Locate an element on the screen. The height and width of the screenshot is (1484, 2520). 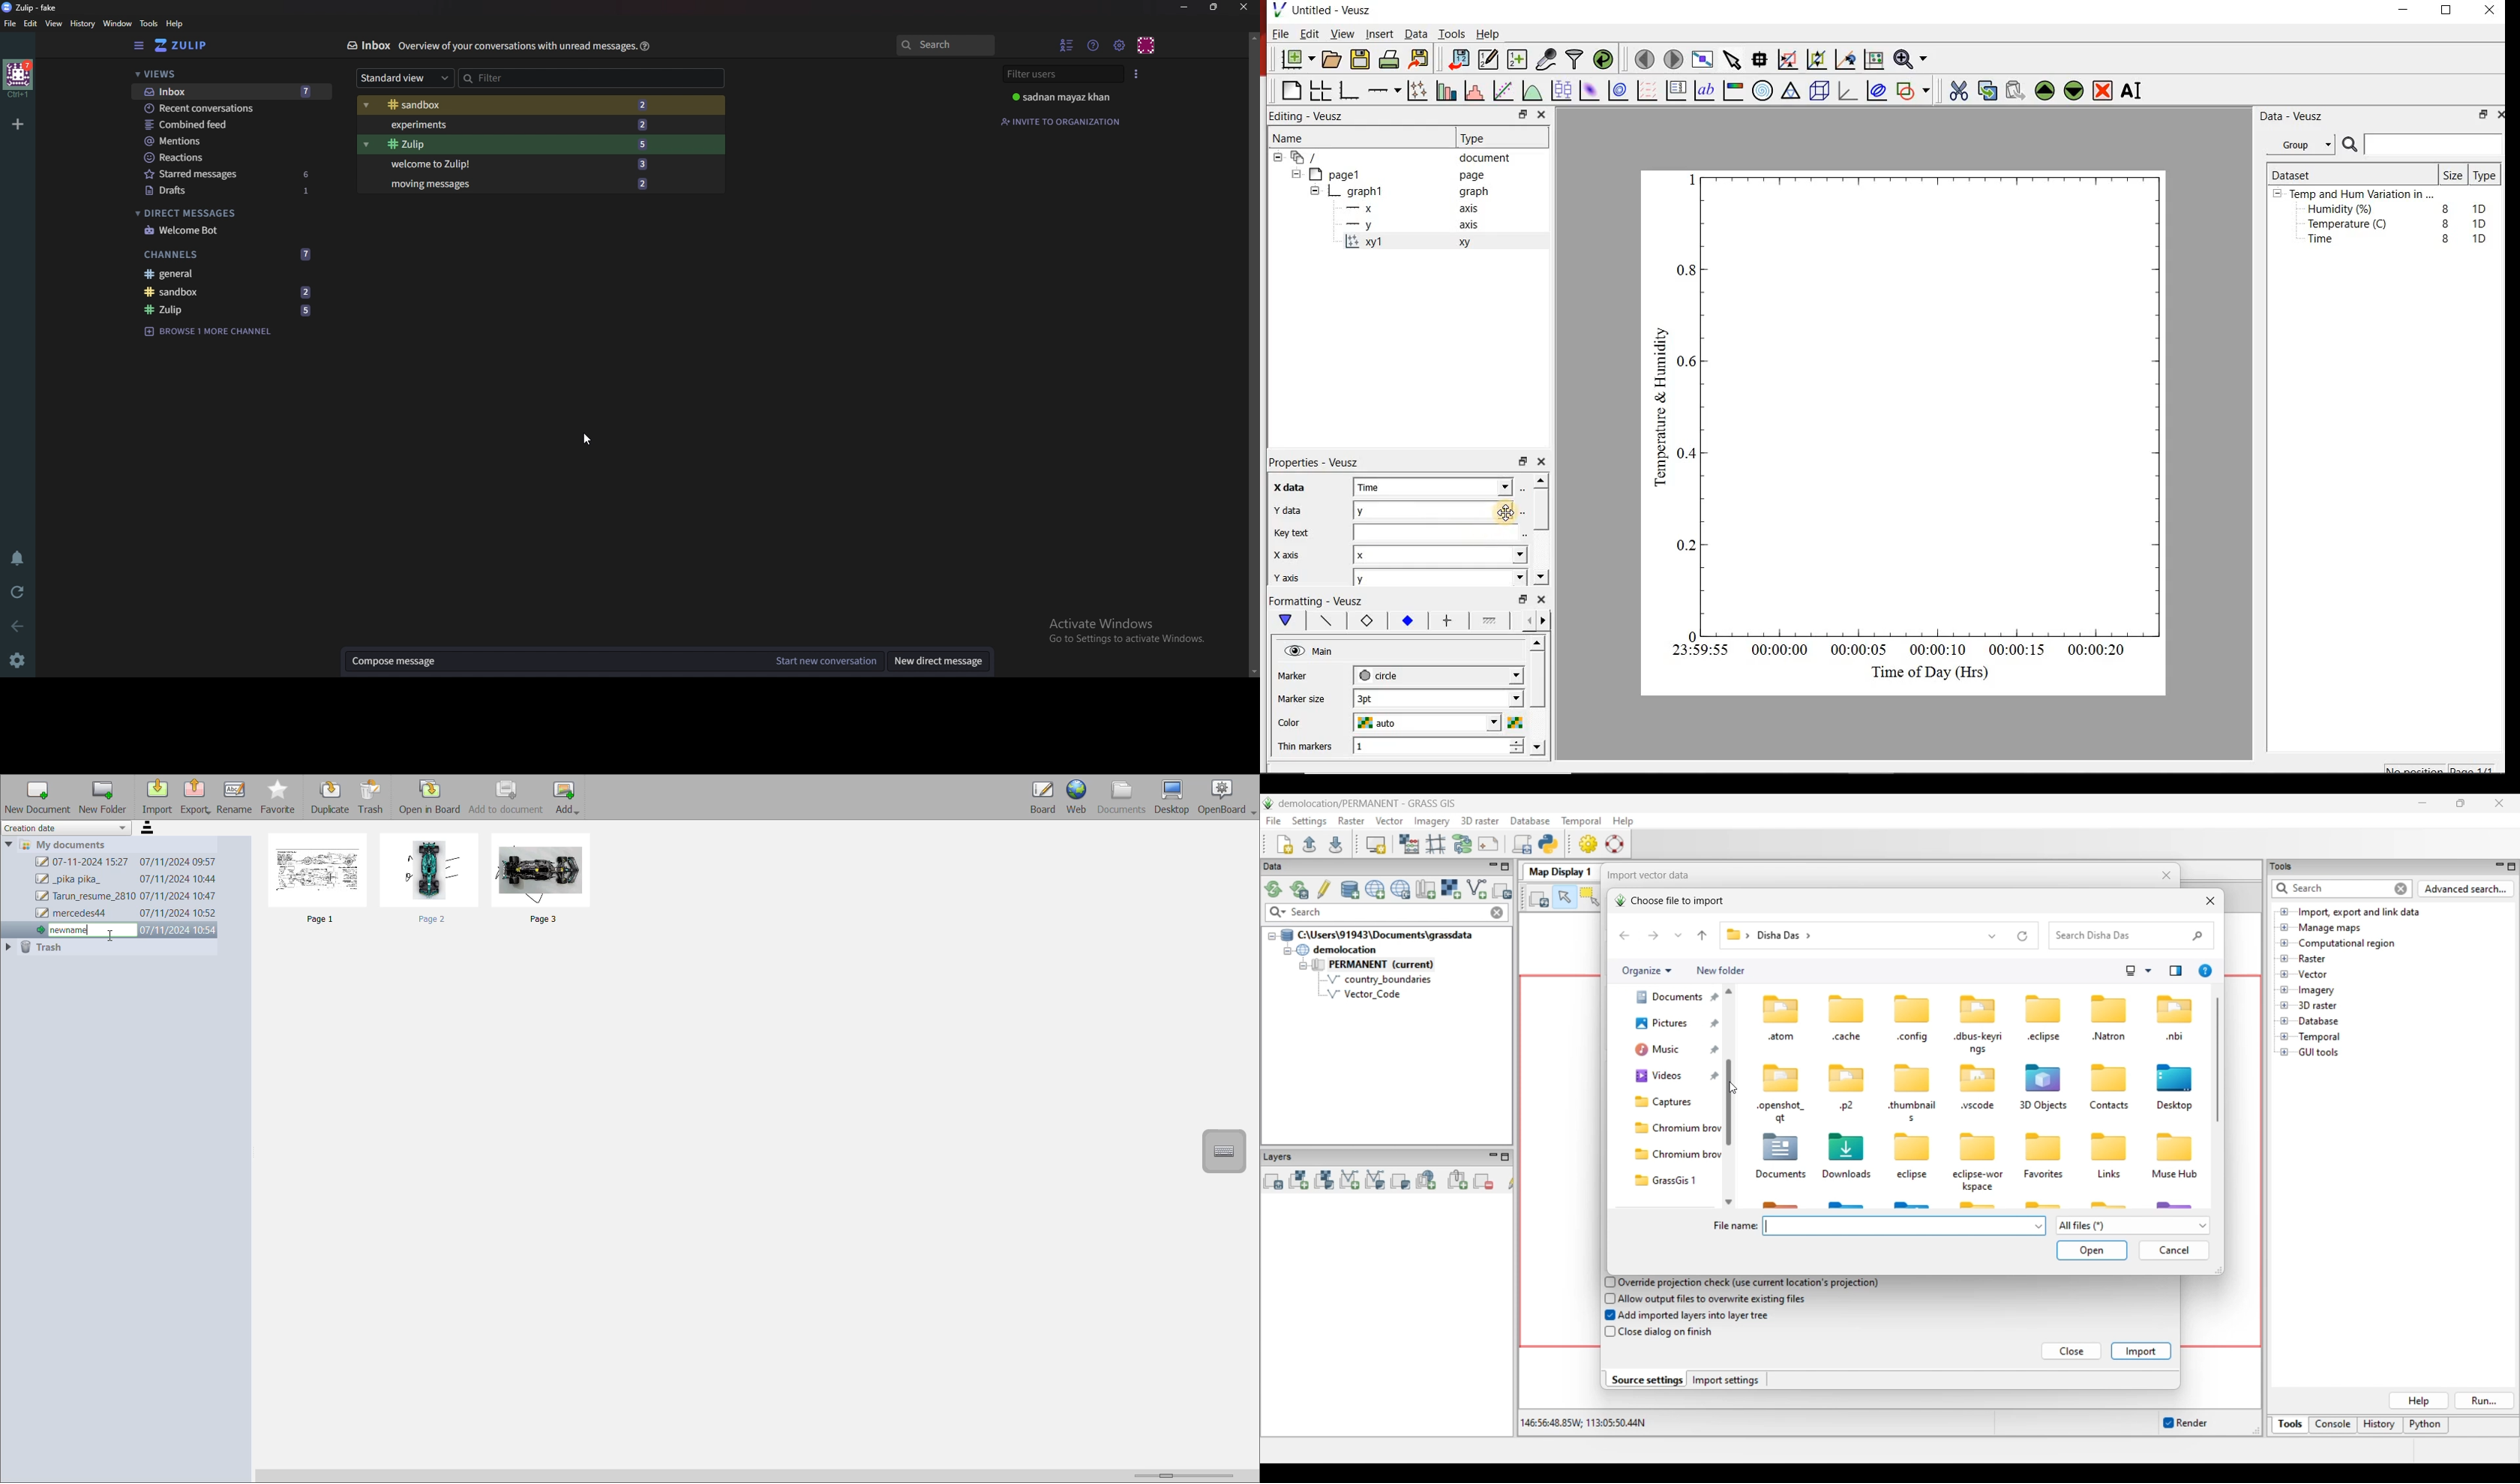
Help menu is located at coordinates (1095, 45).